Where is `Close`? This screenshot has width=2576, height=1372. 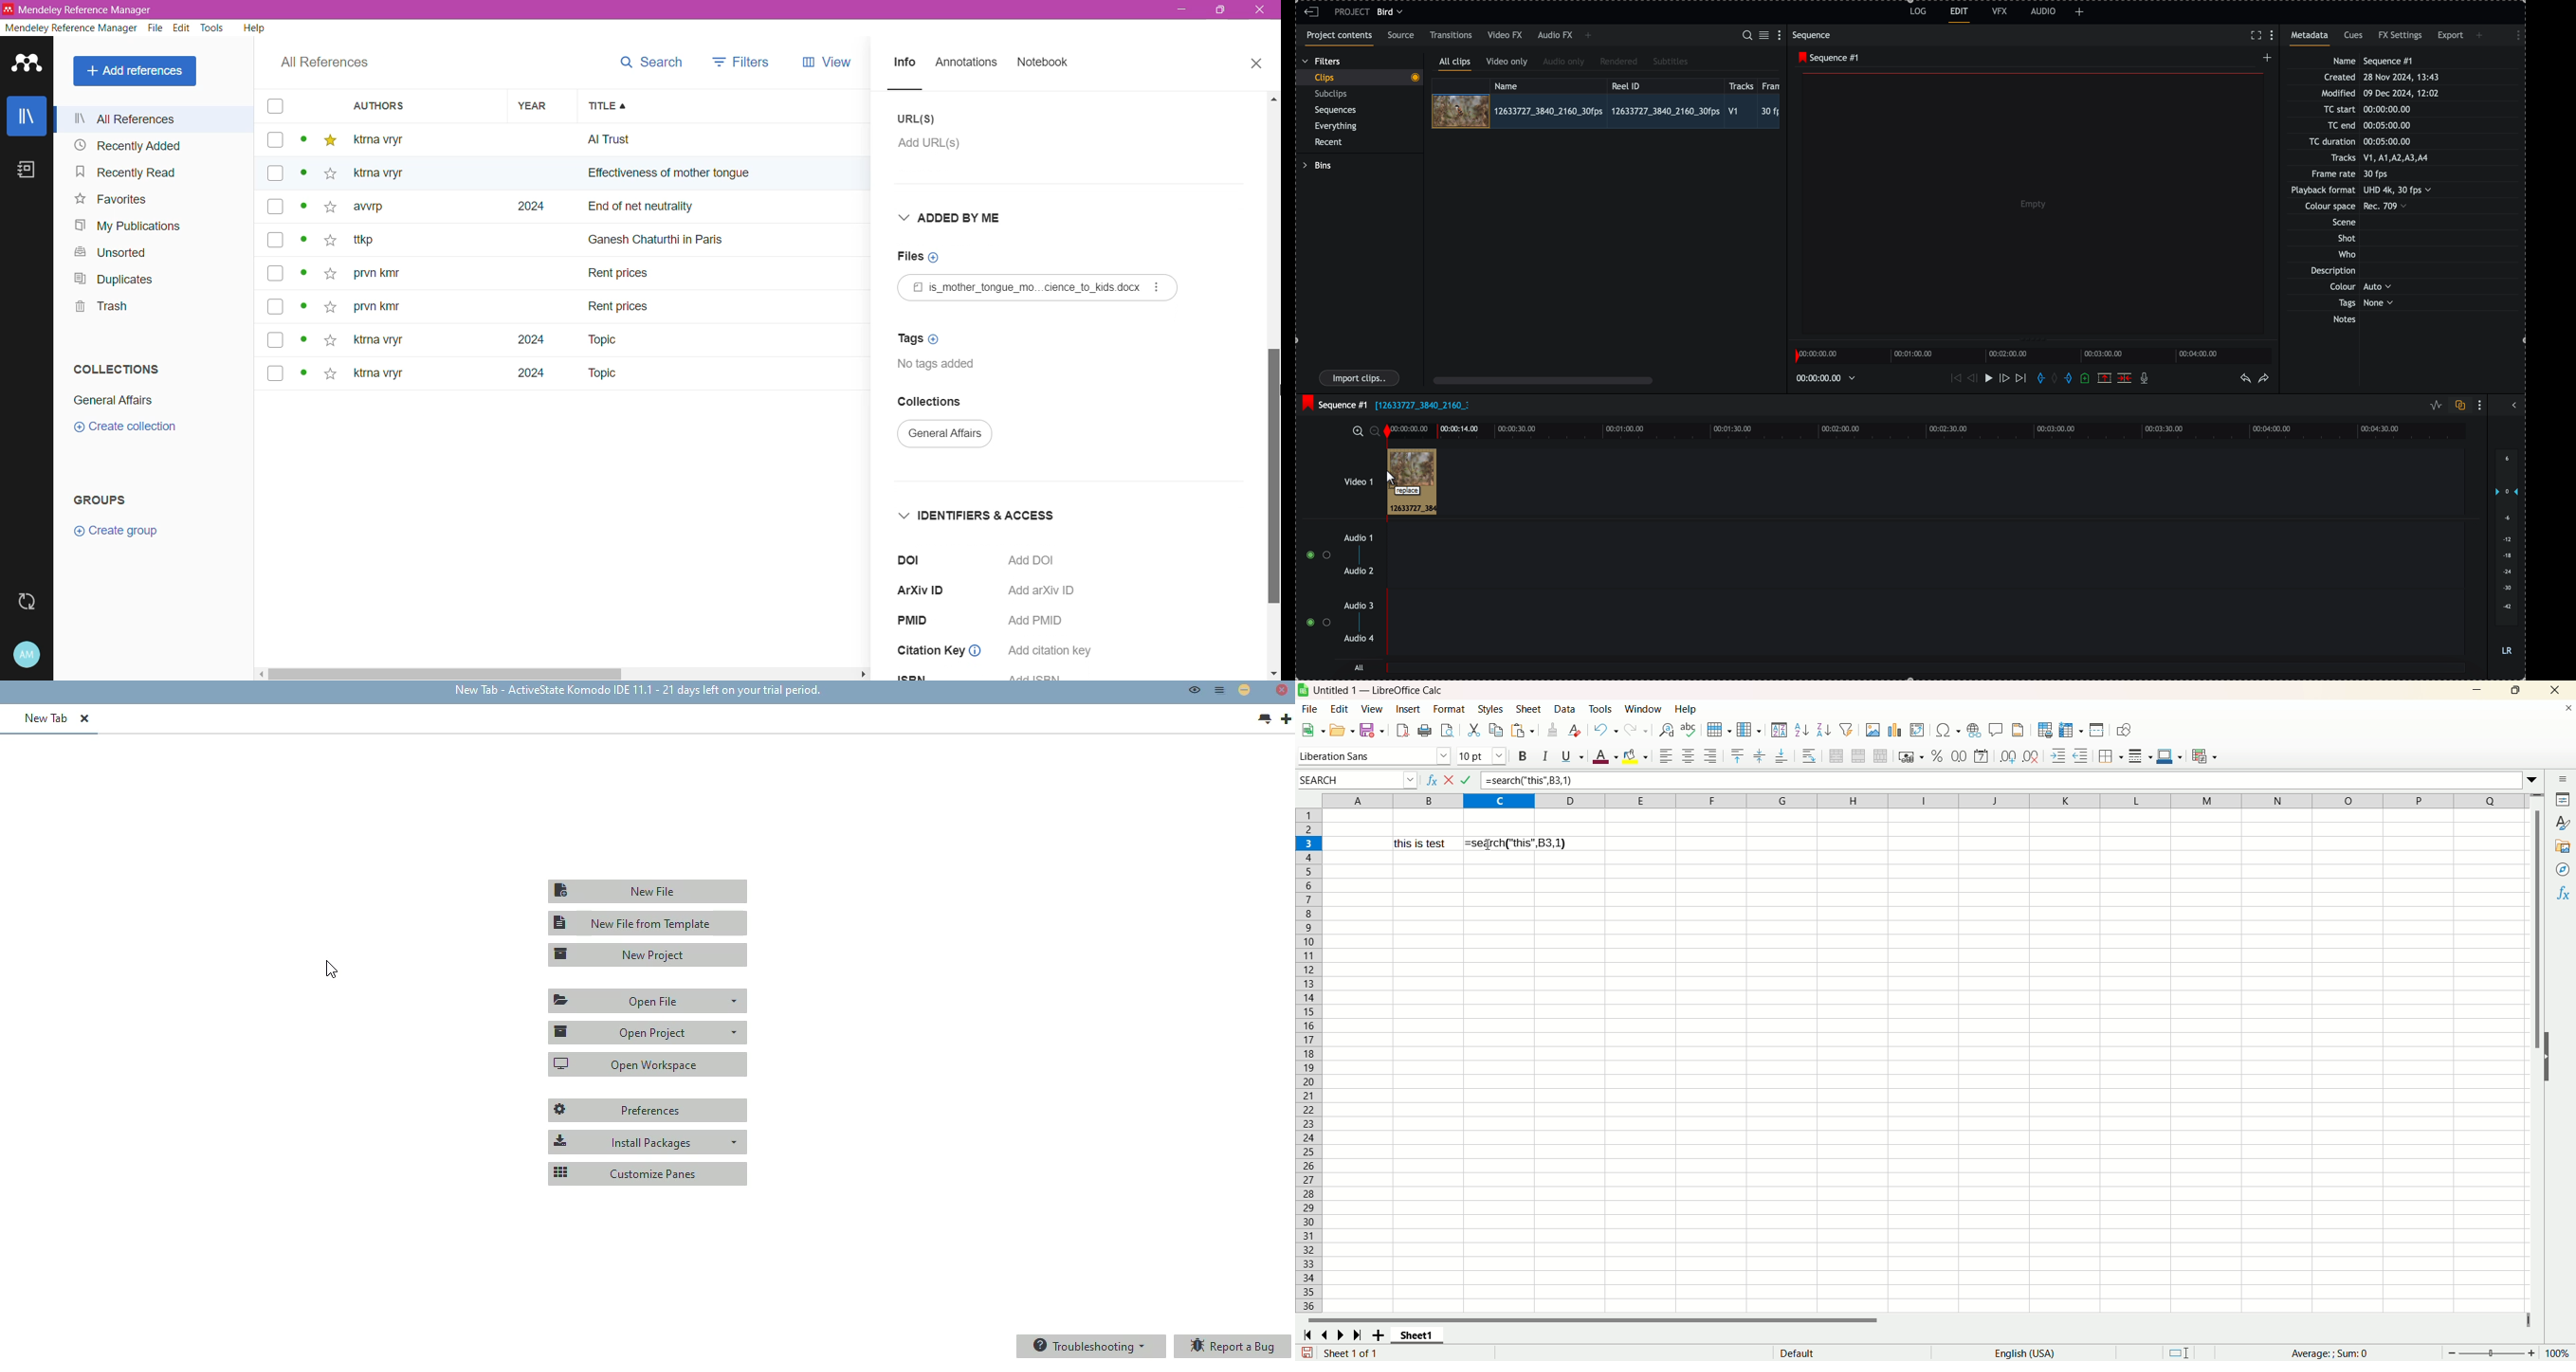 Close is located at coordinates (1260, 10).